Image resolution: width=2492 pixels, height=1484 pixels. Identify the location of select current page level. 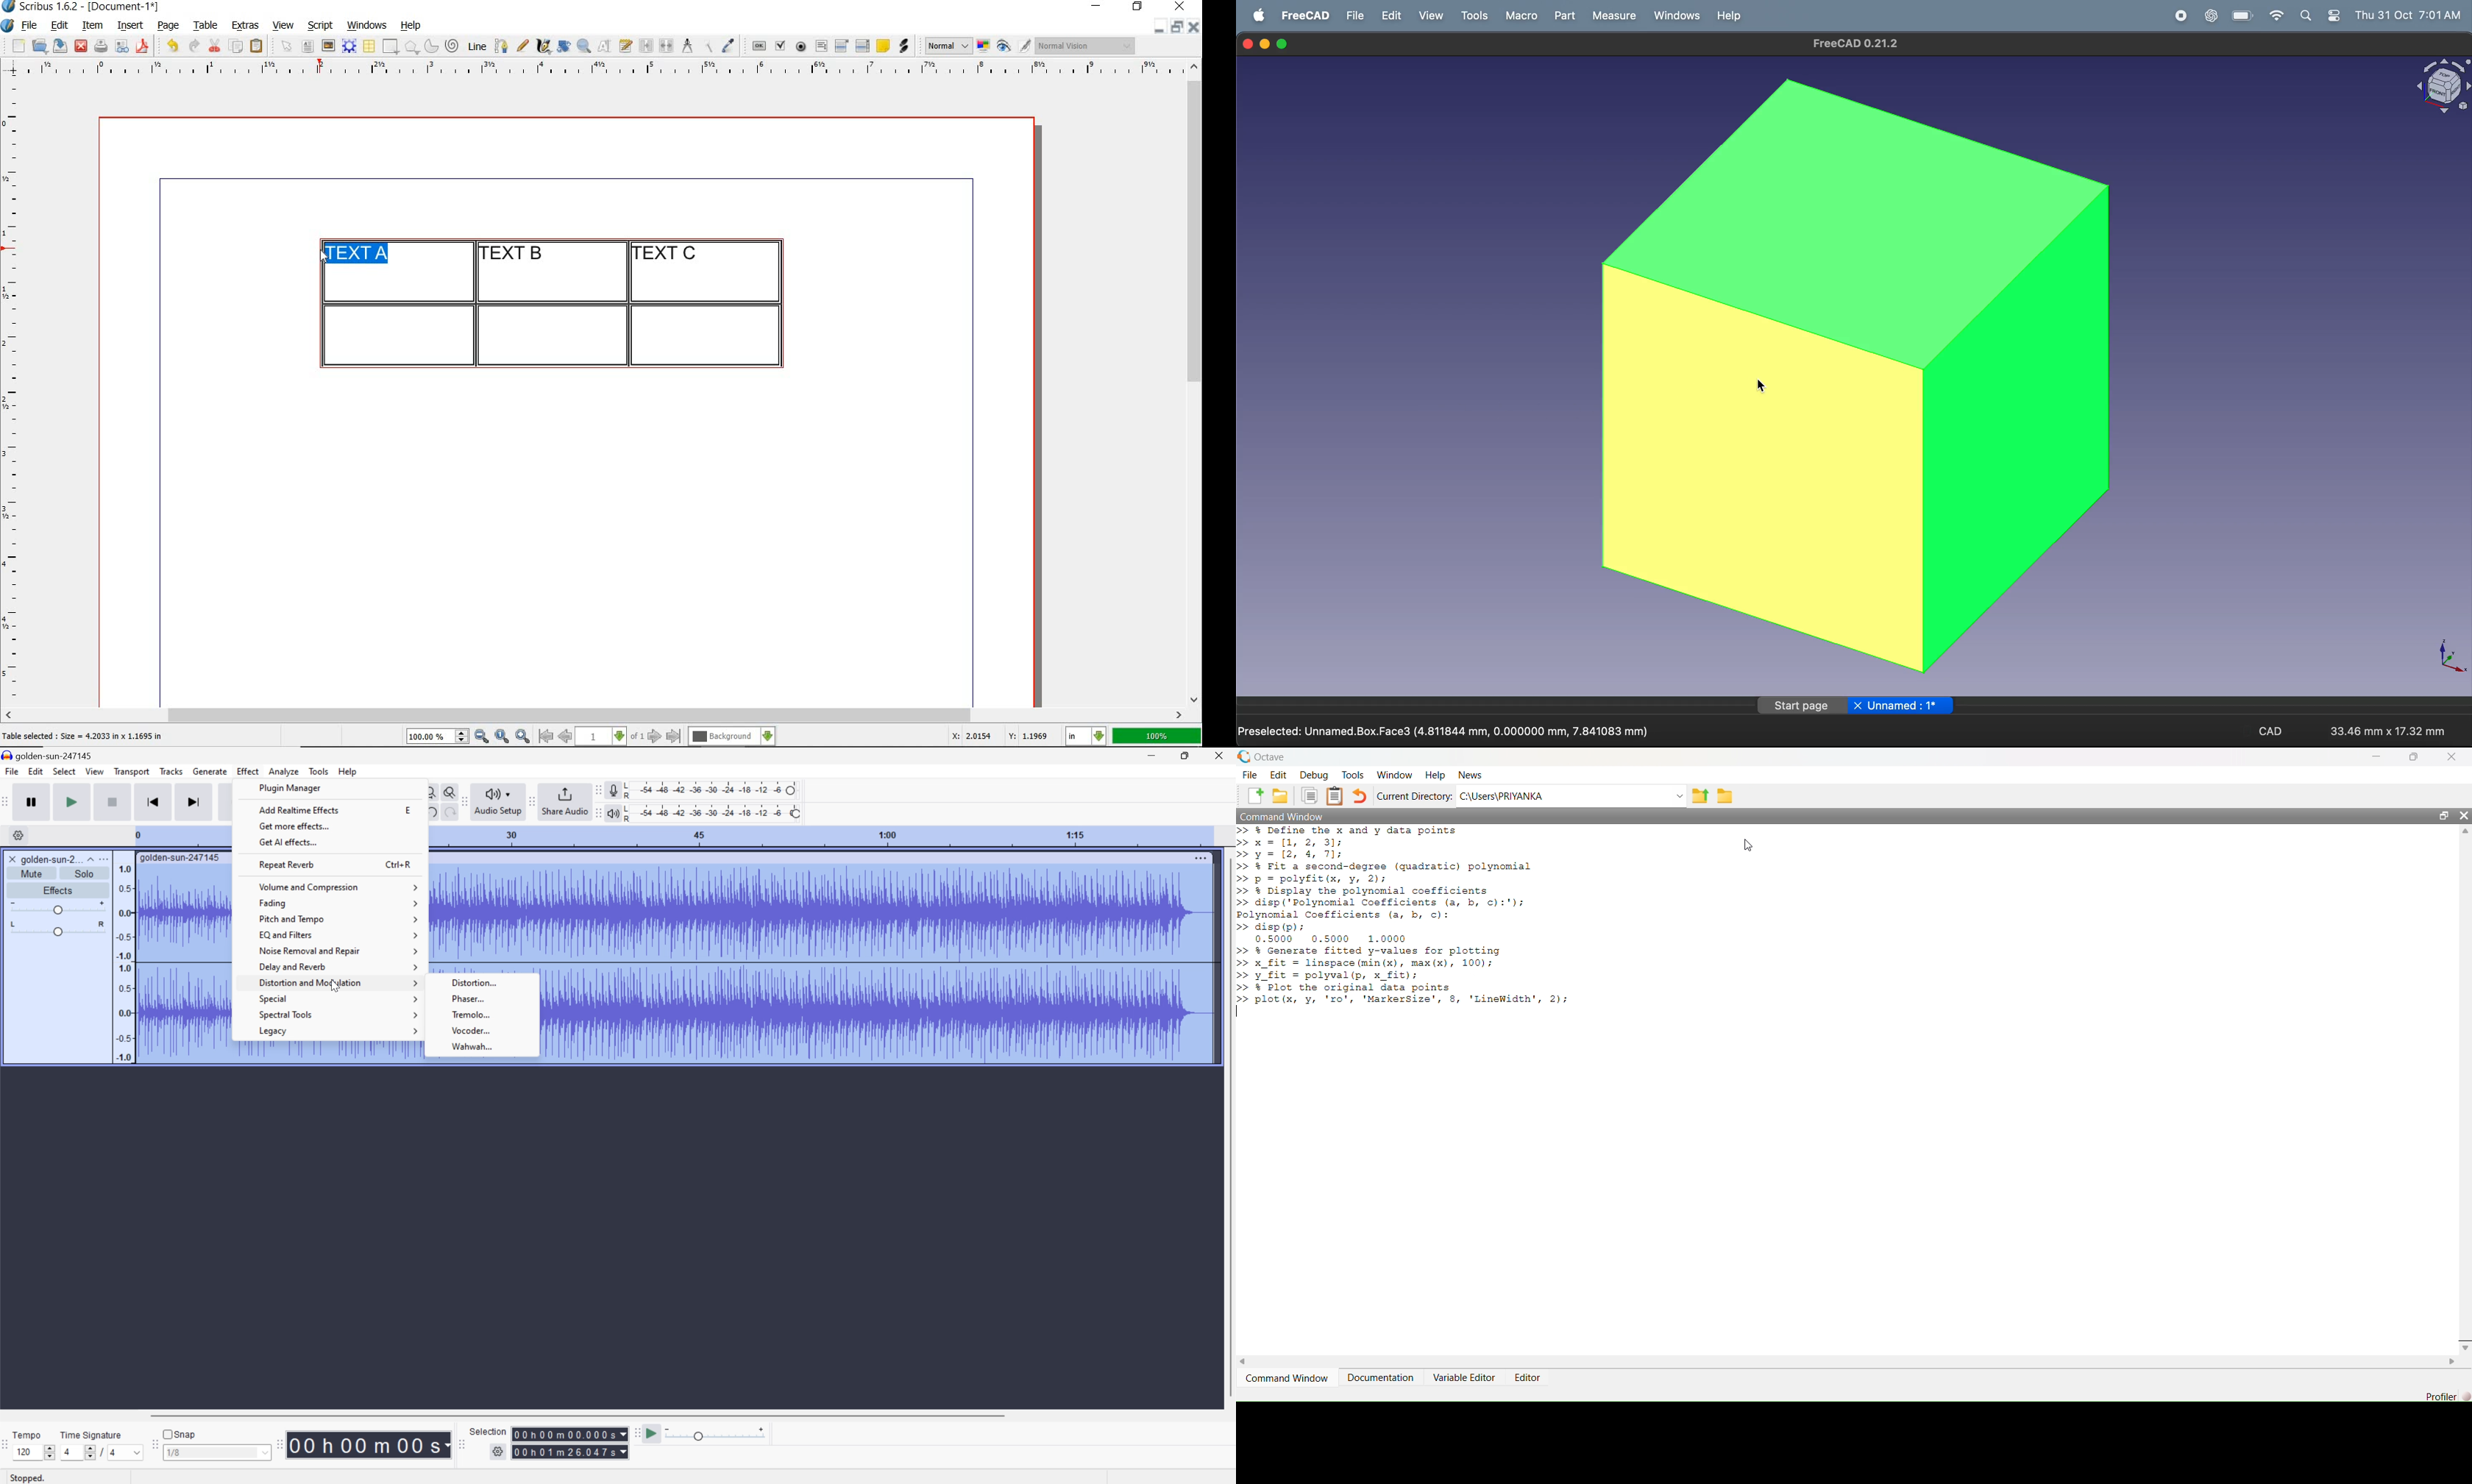
(610, 736).